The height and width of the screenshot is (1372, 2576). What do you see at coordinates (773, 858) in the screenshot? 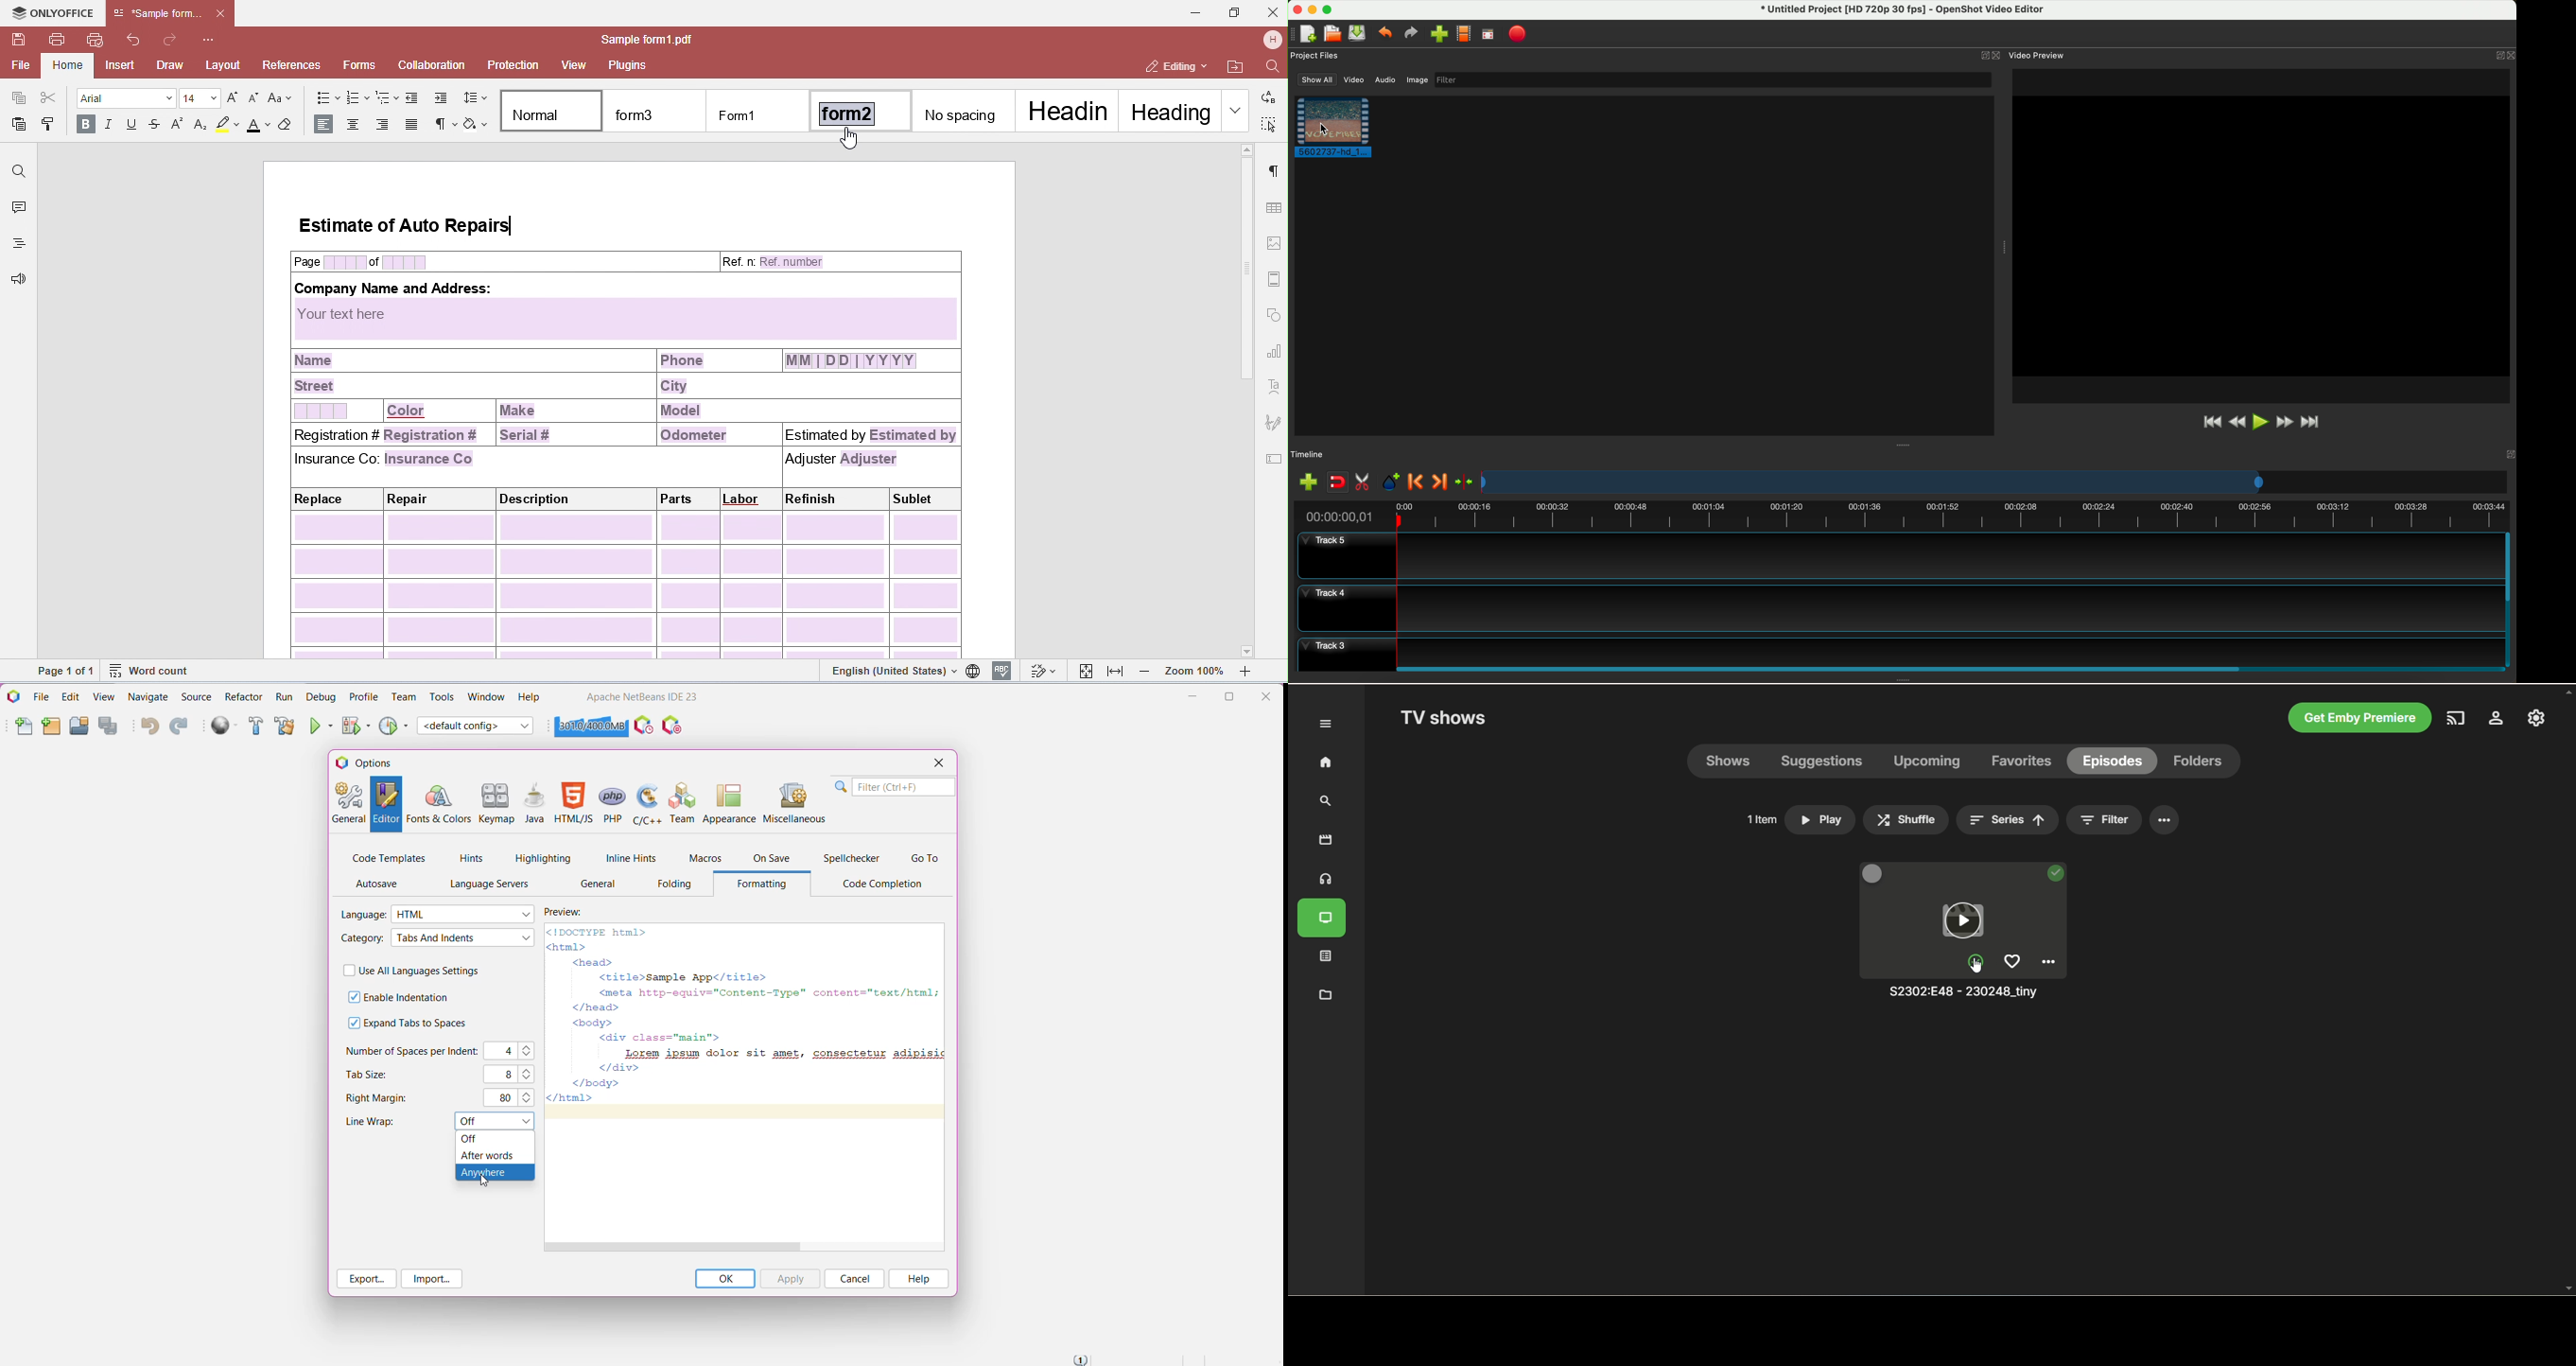
I see `On Save` at bounding box center [773, 858].